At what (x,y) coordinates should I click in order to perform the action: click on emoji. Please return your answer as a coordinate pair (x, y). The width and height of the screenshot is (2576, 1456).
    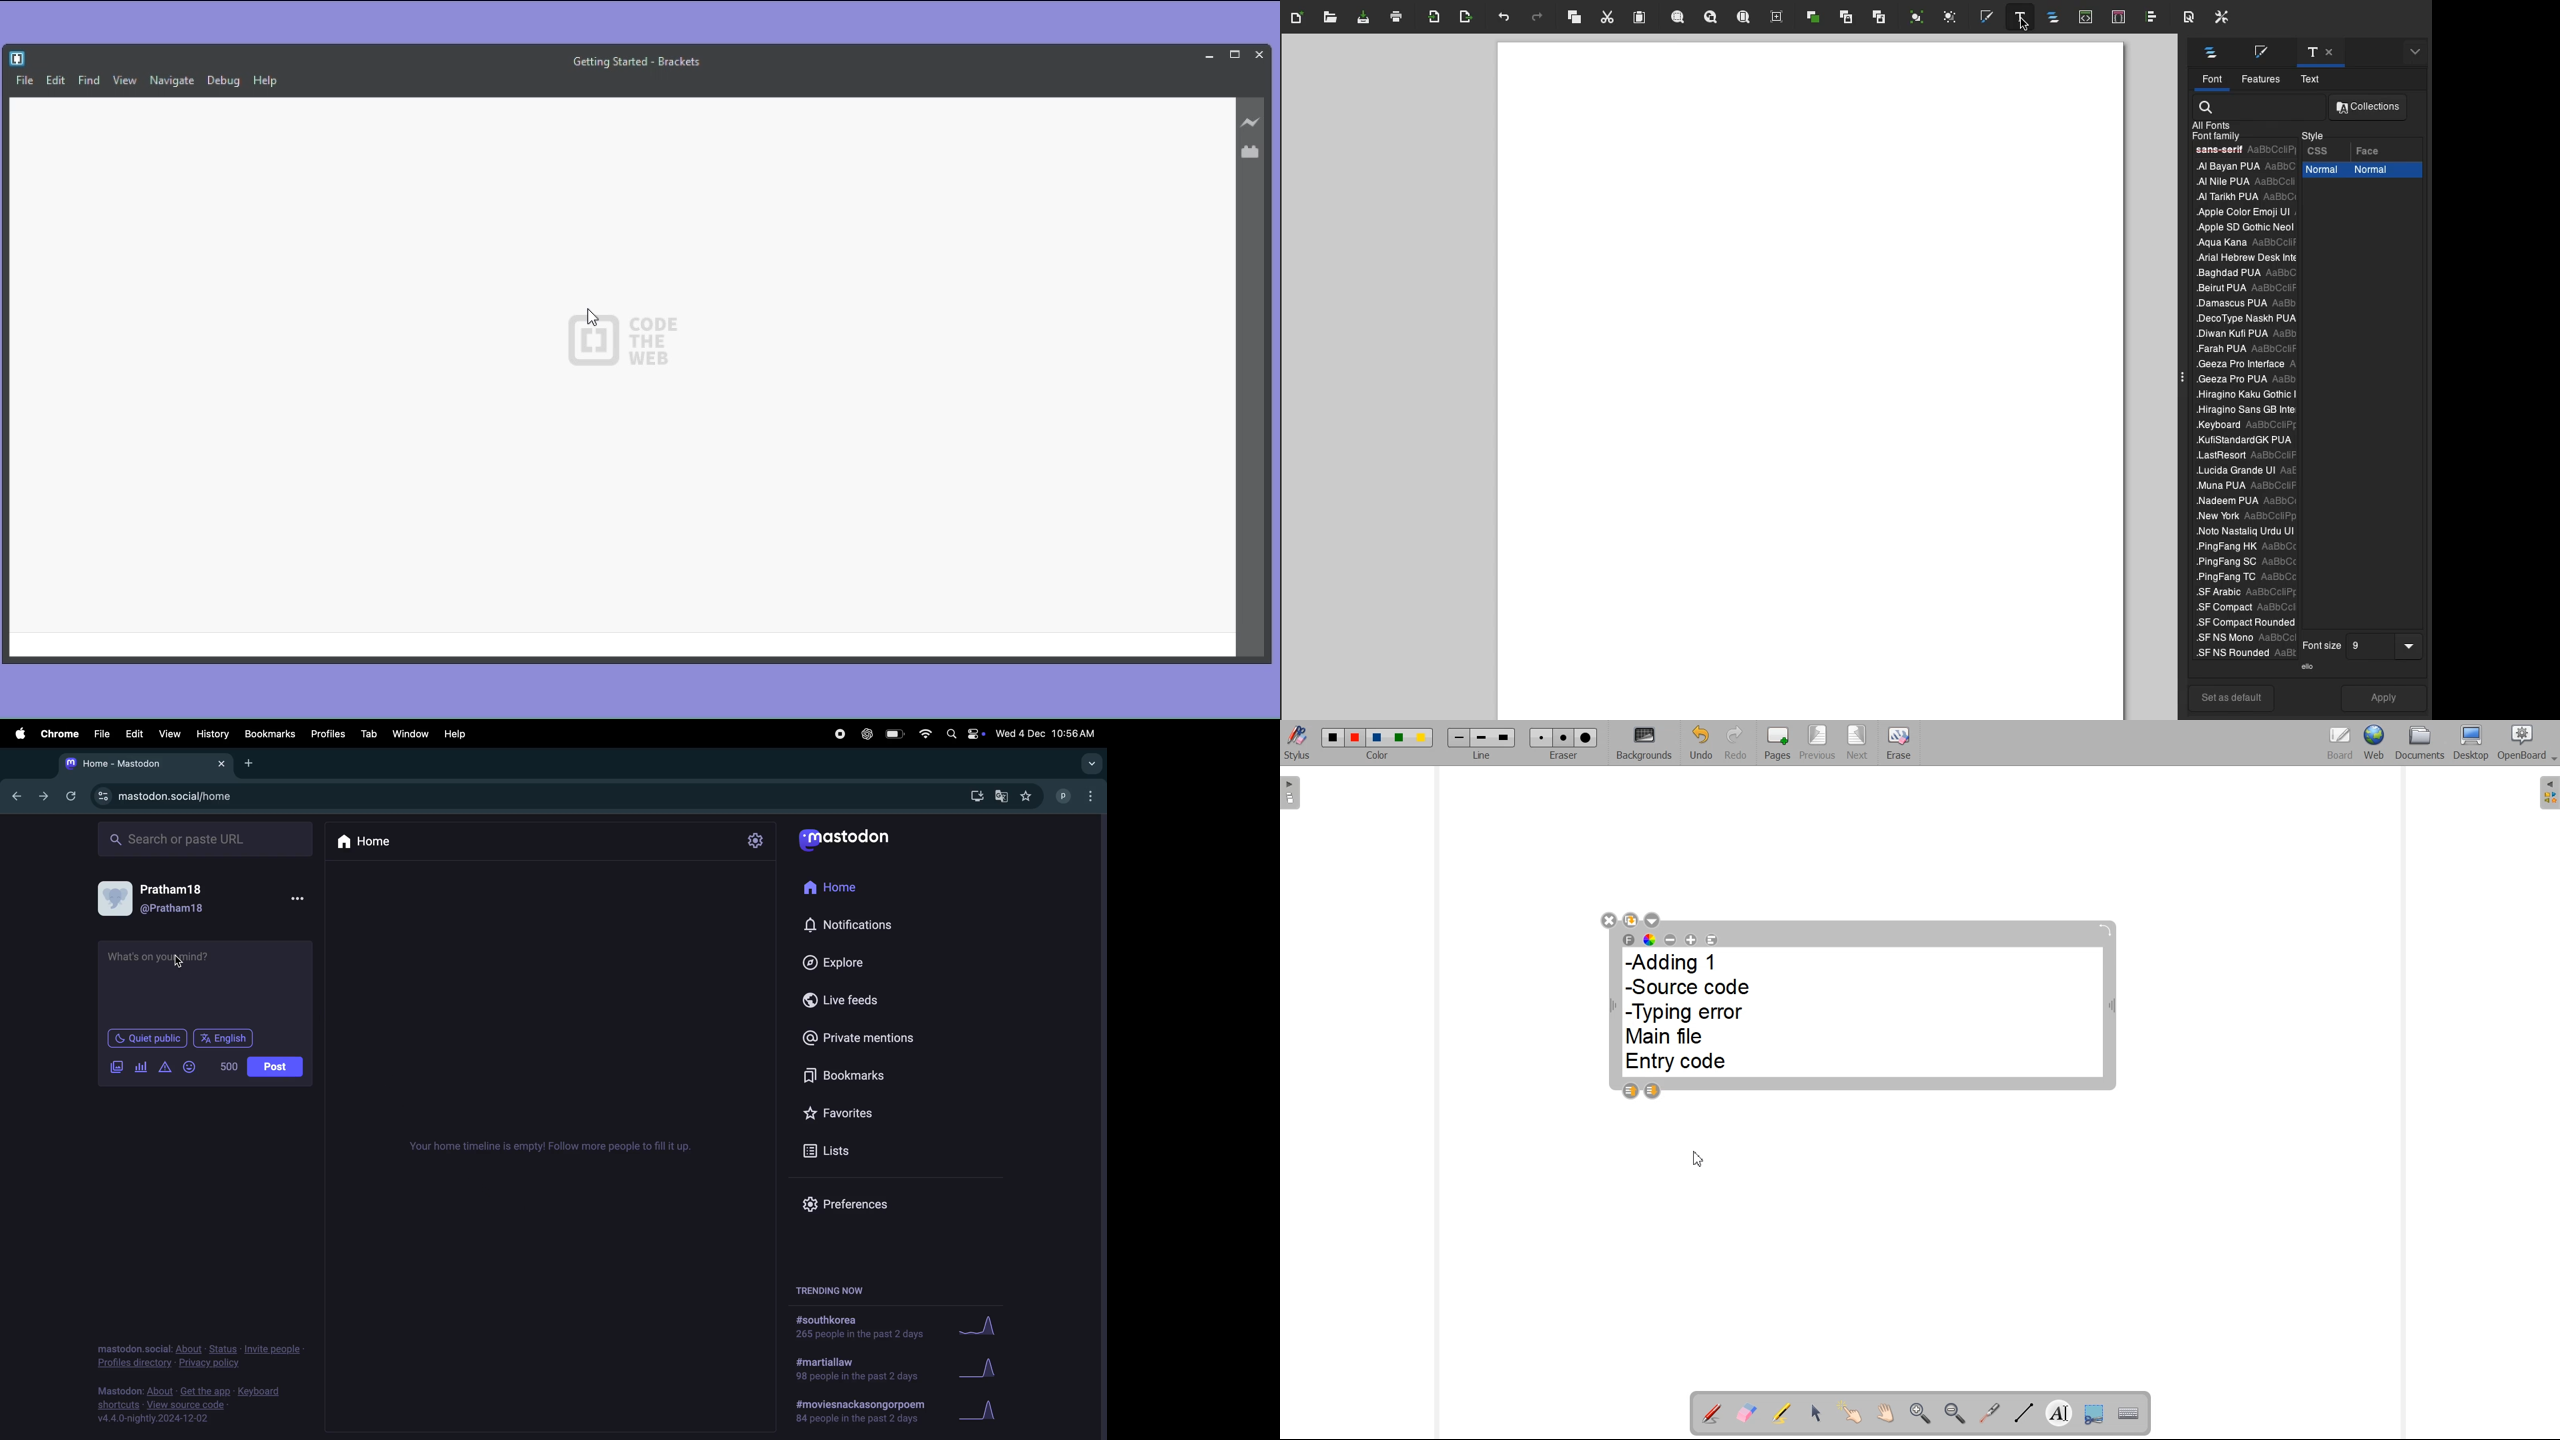
    Looking at the image, I should click on (191, 1068).